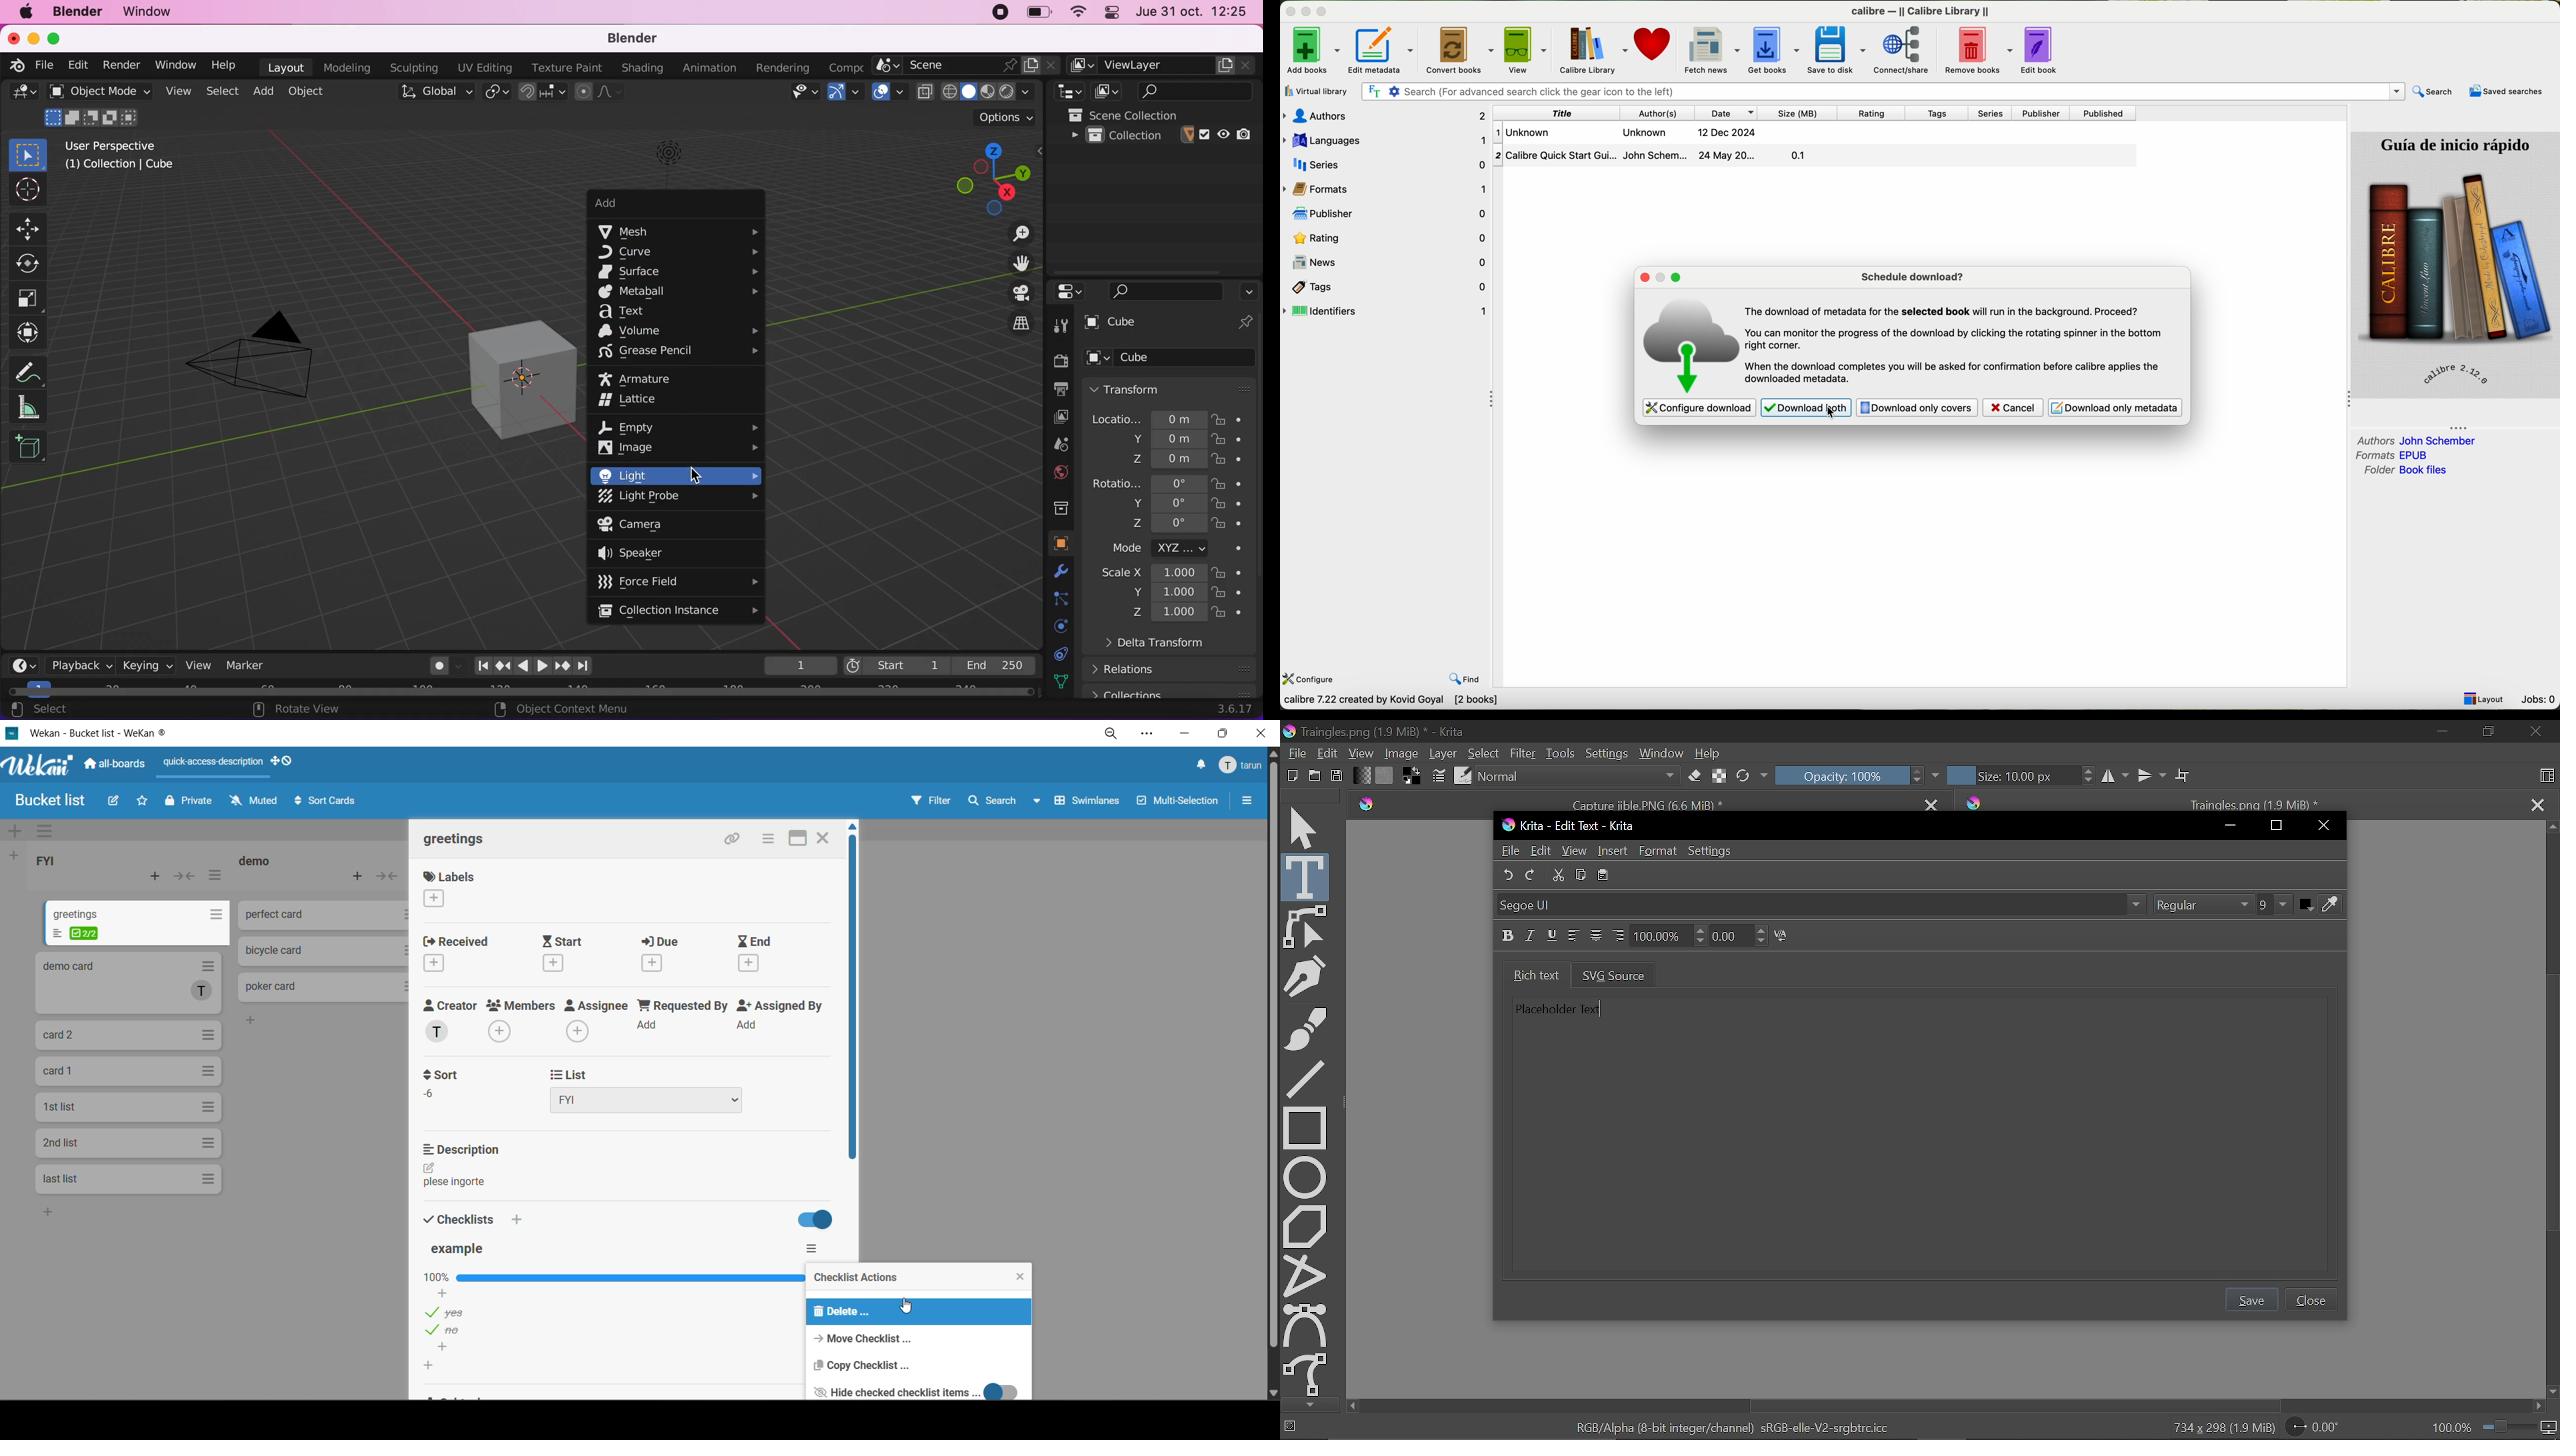  Describe the element at coordinates (1580, 777) in the screenshot. I see `Normal` at that location.